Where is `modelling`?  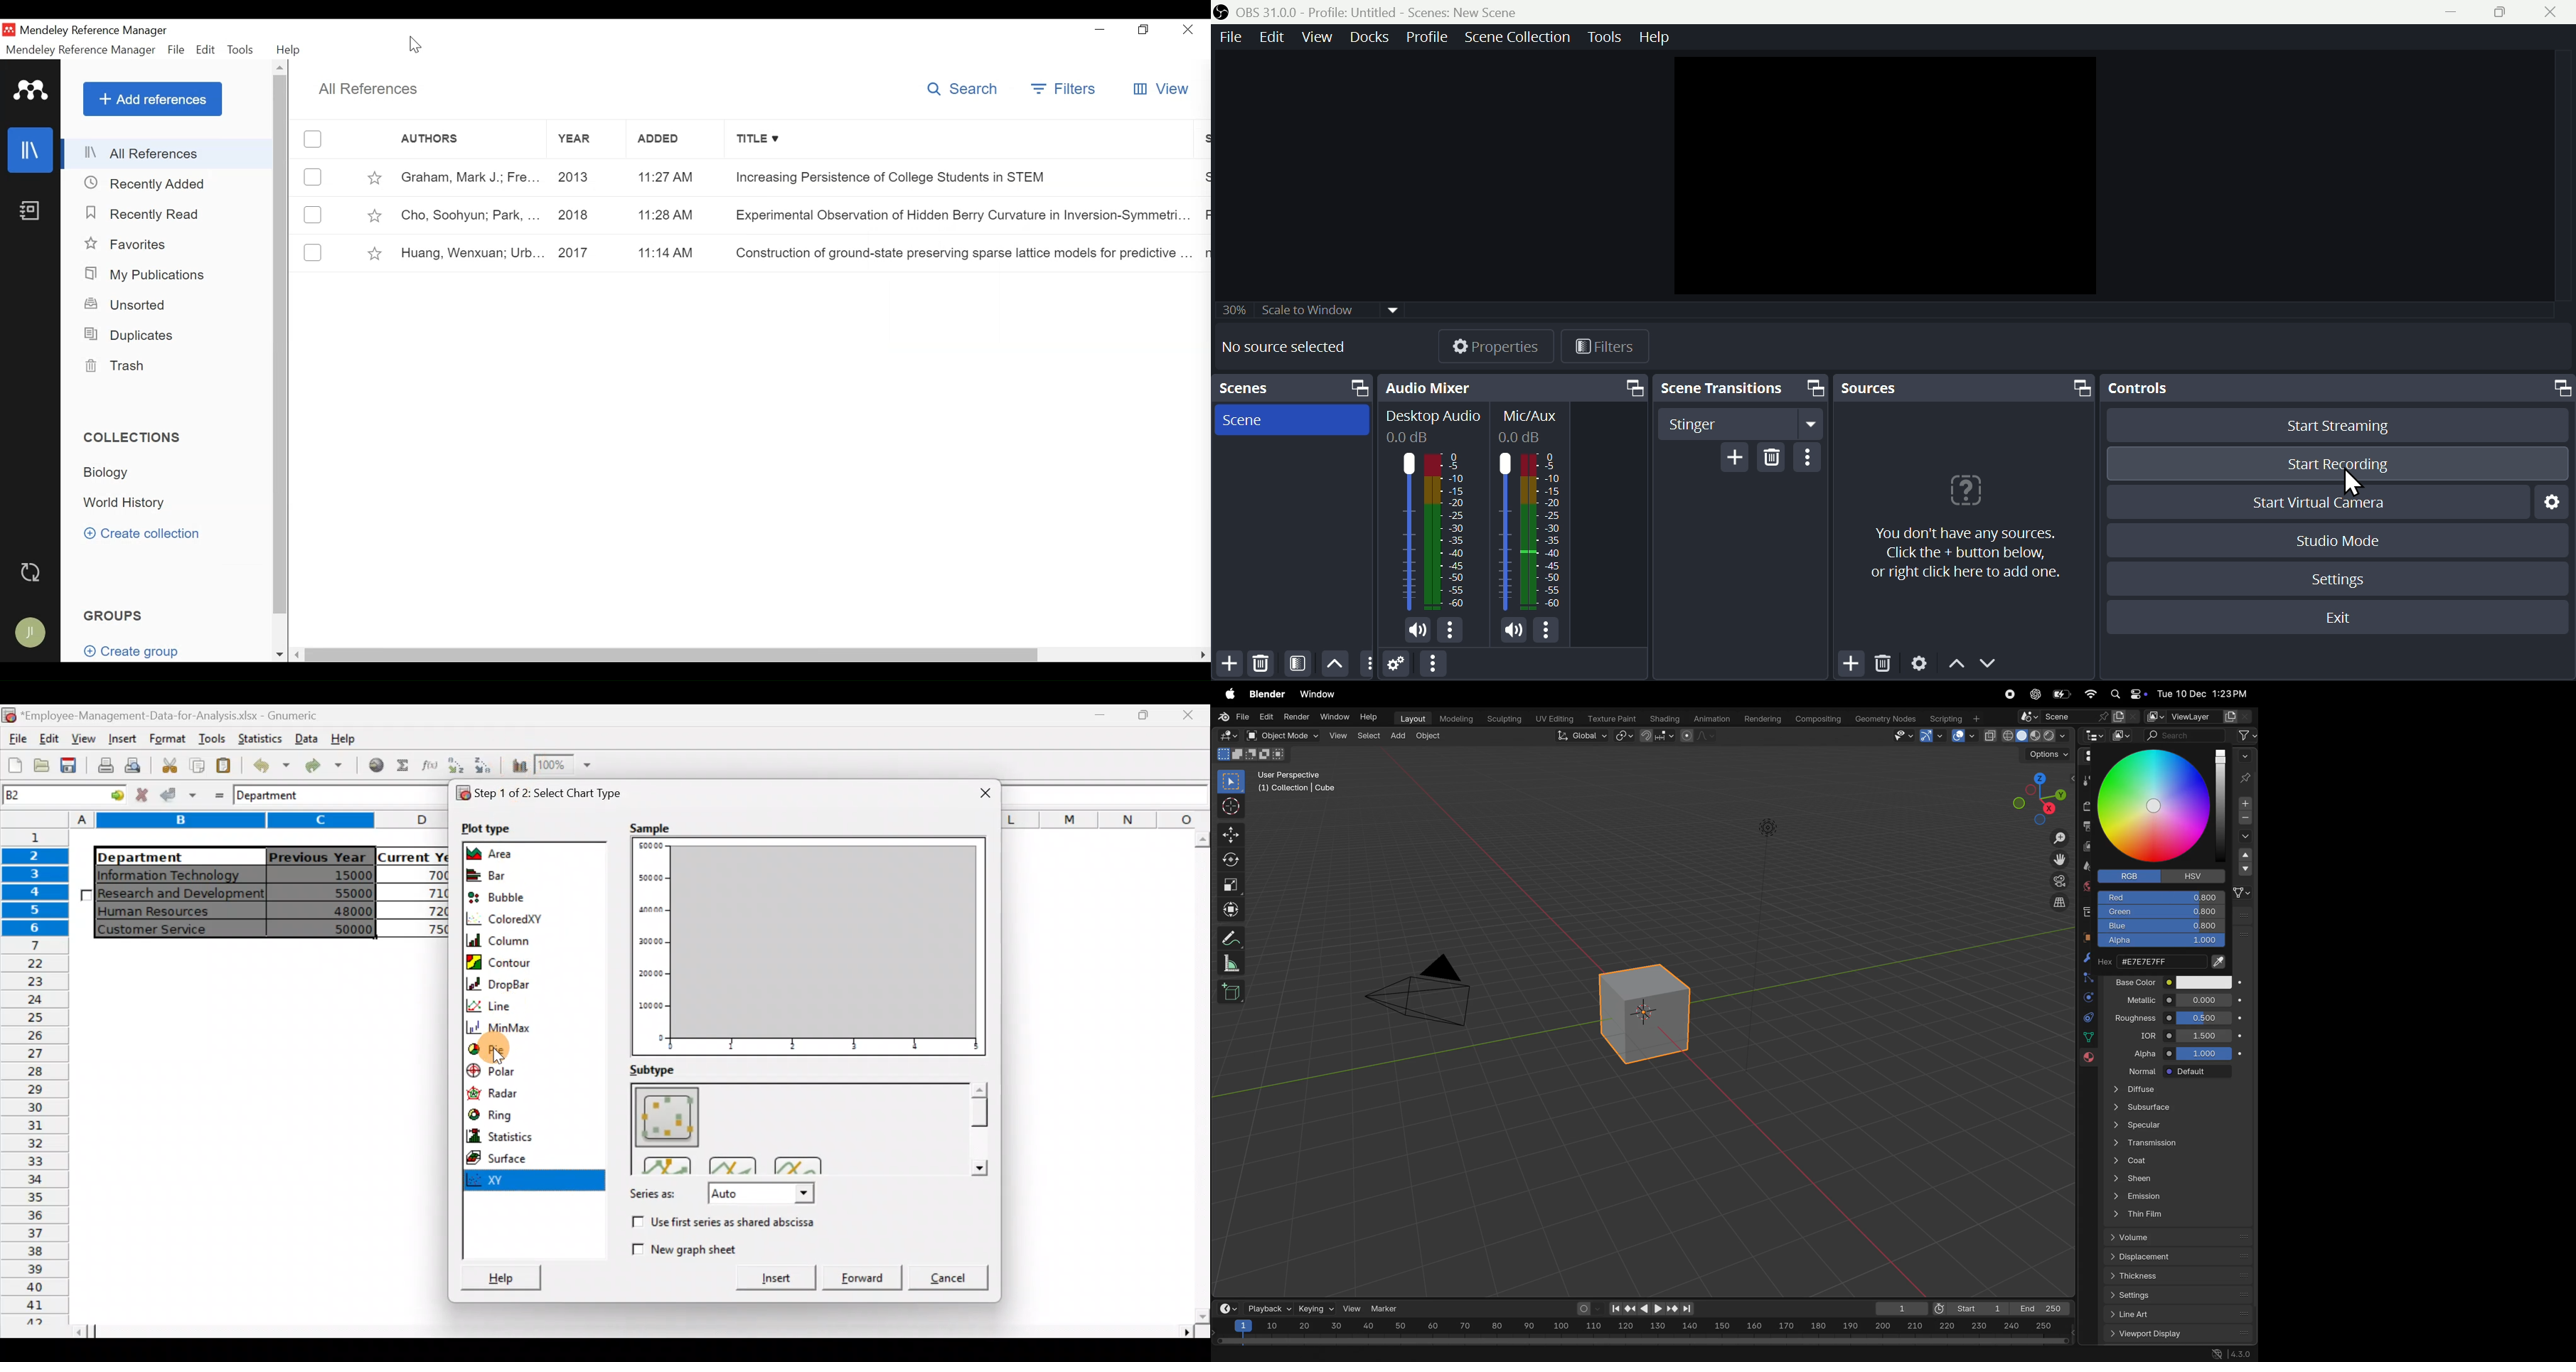
modelling is located at coordinates (1455, 717).